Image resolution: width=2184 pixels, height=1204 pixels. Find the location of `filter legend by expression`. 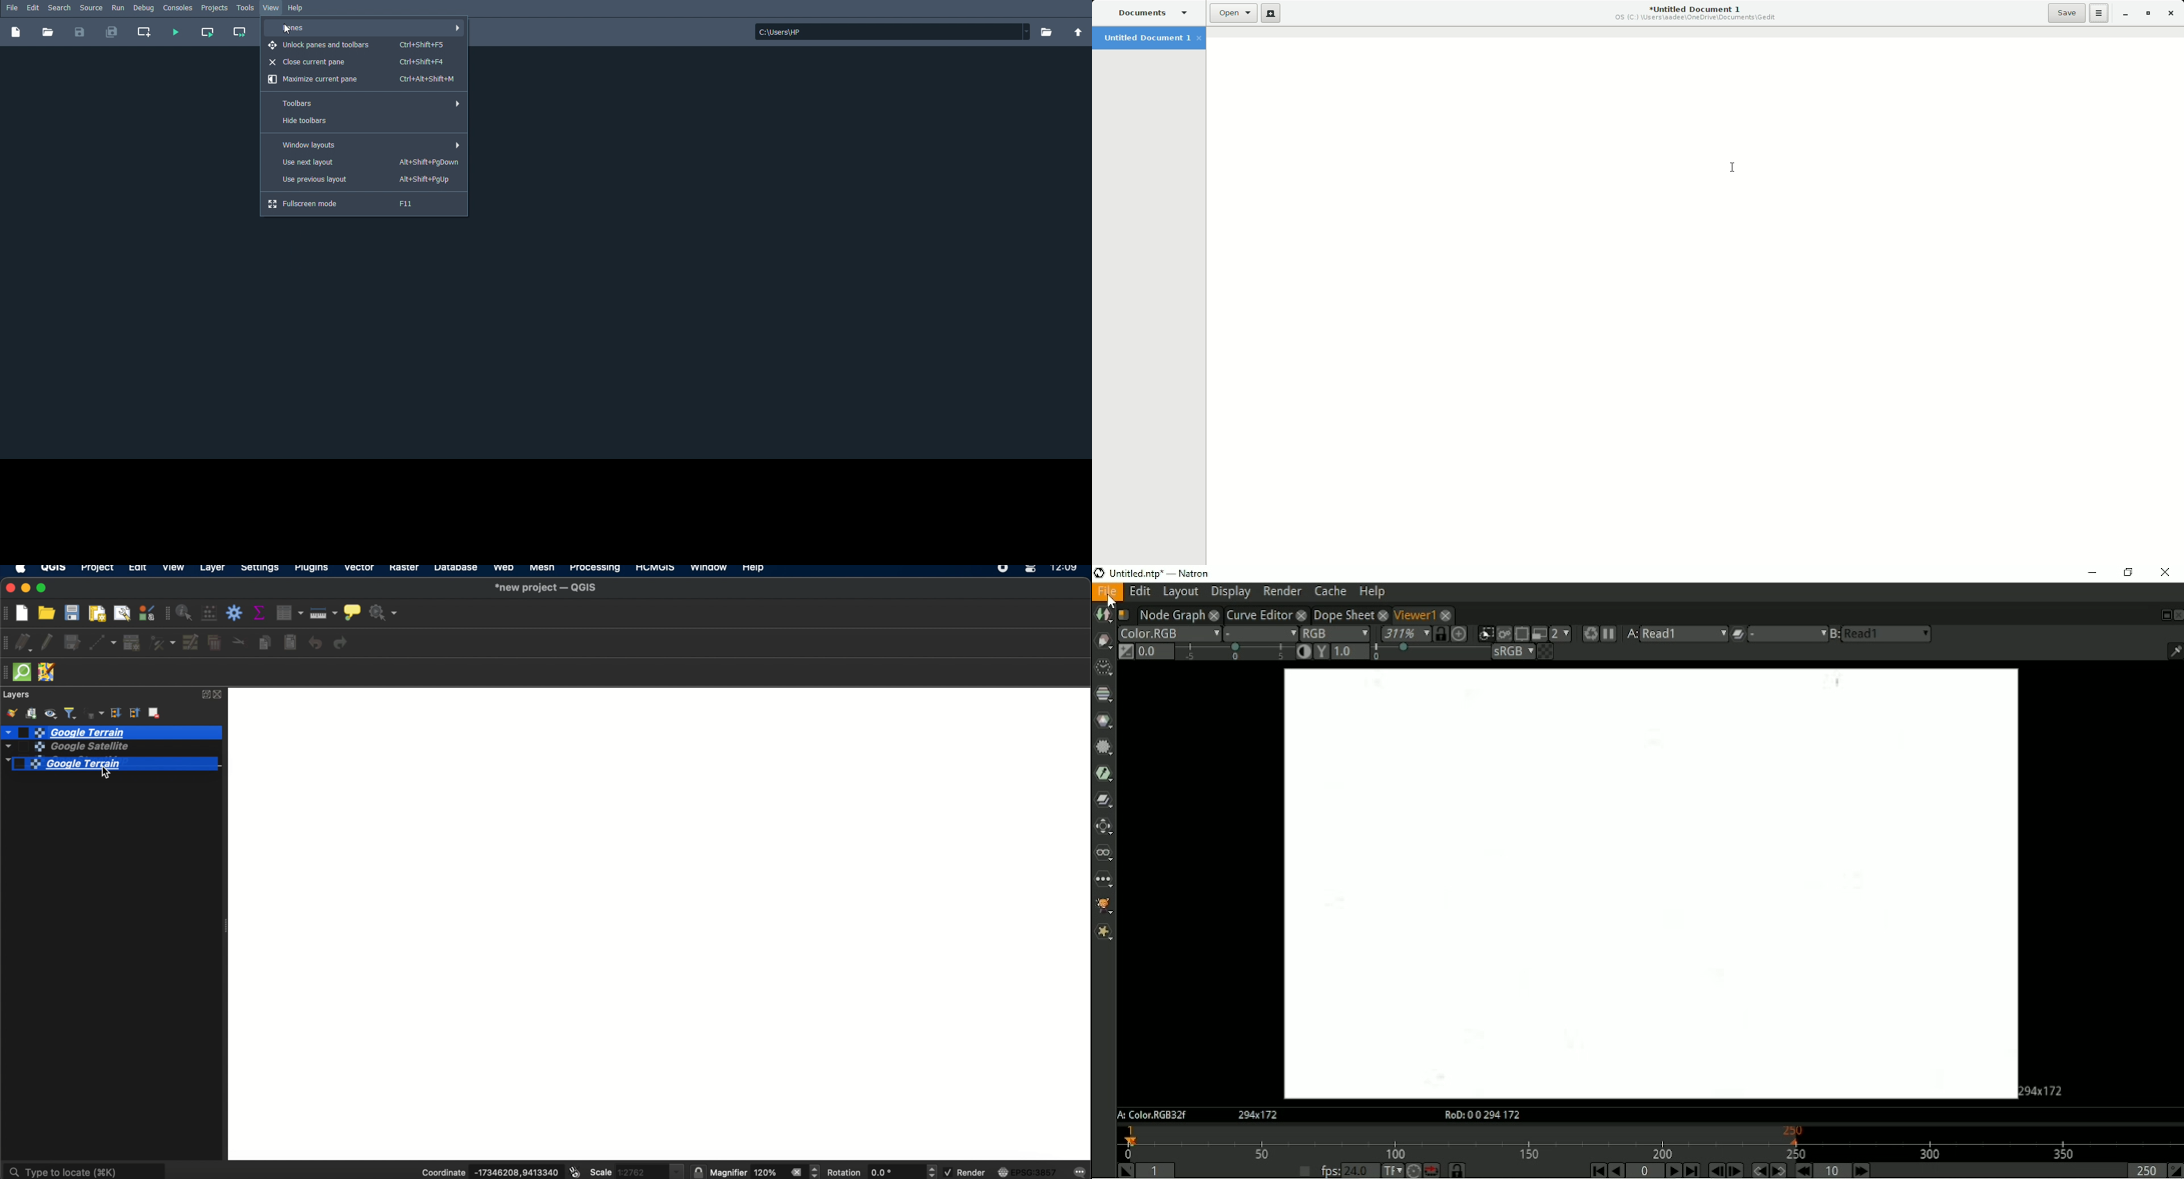

filter legend by expression is located at coordinates (93, 712).